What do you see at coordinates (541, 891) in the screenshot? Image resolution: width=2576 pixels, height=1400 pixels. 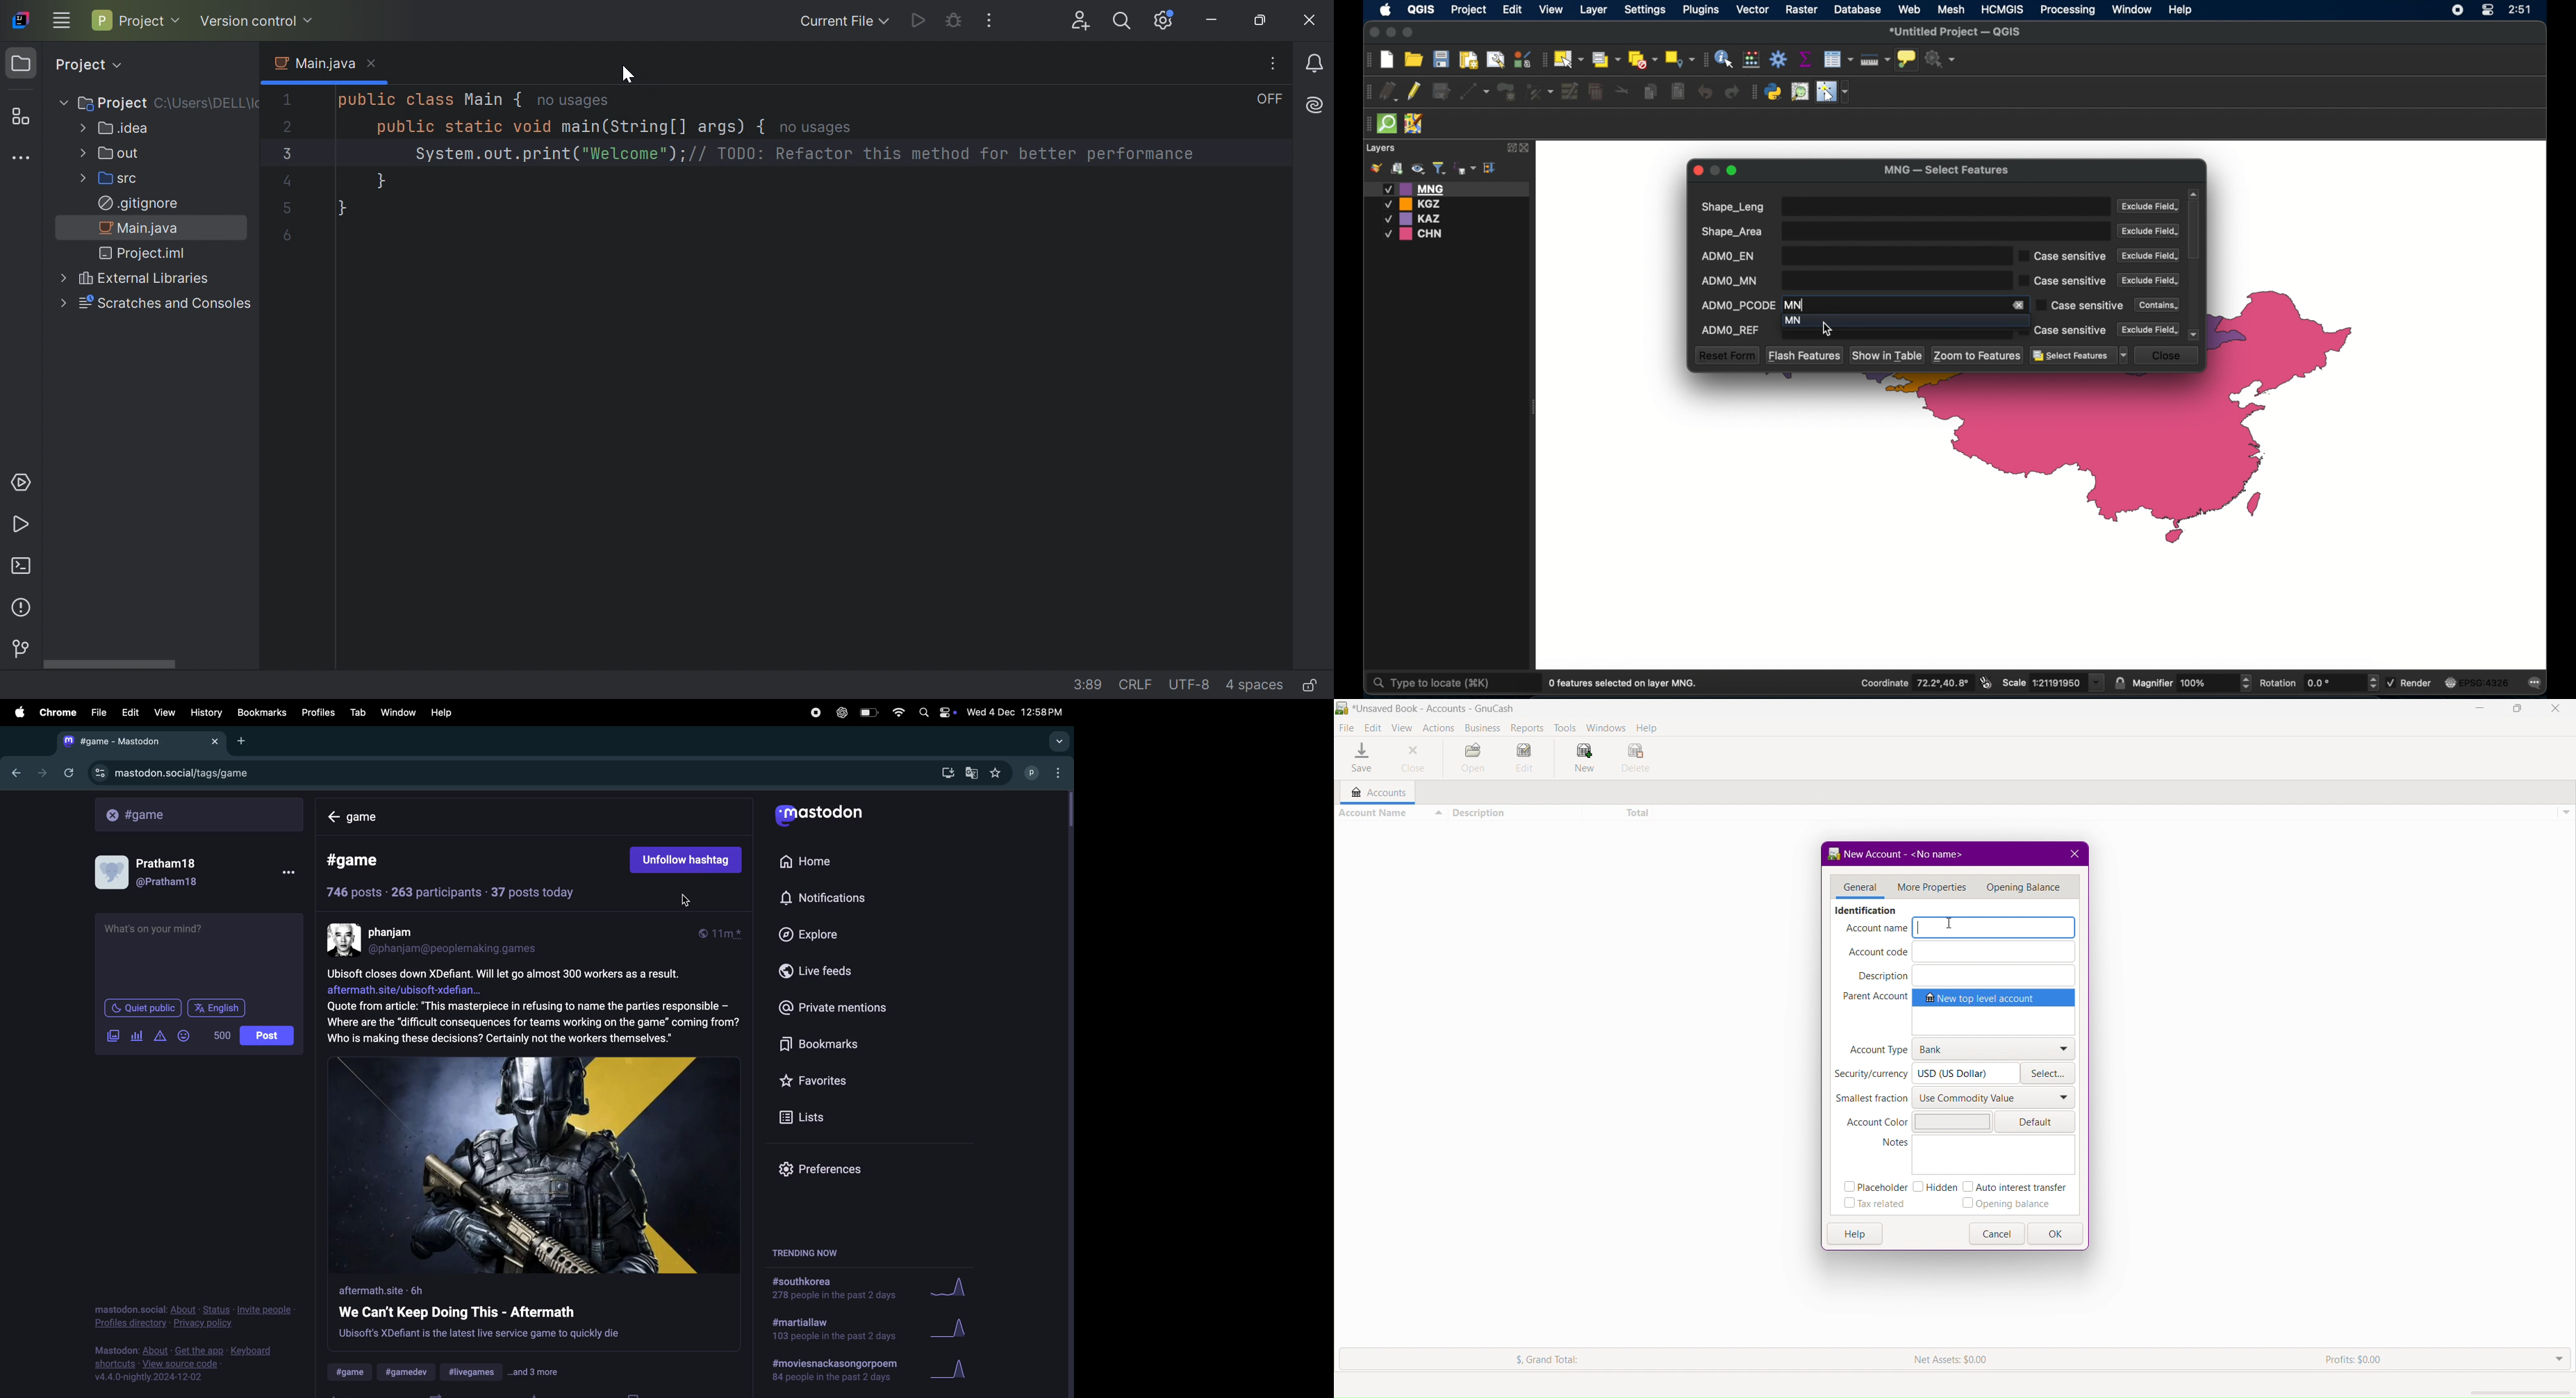 I see `` at bounding box center [541, 891].